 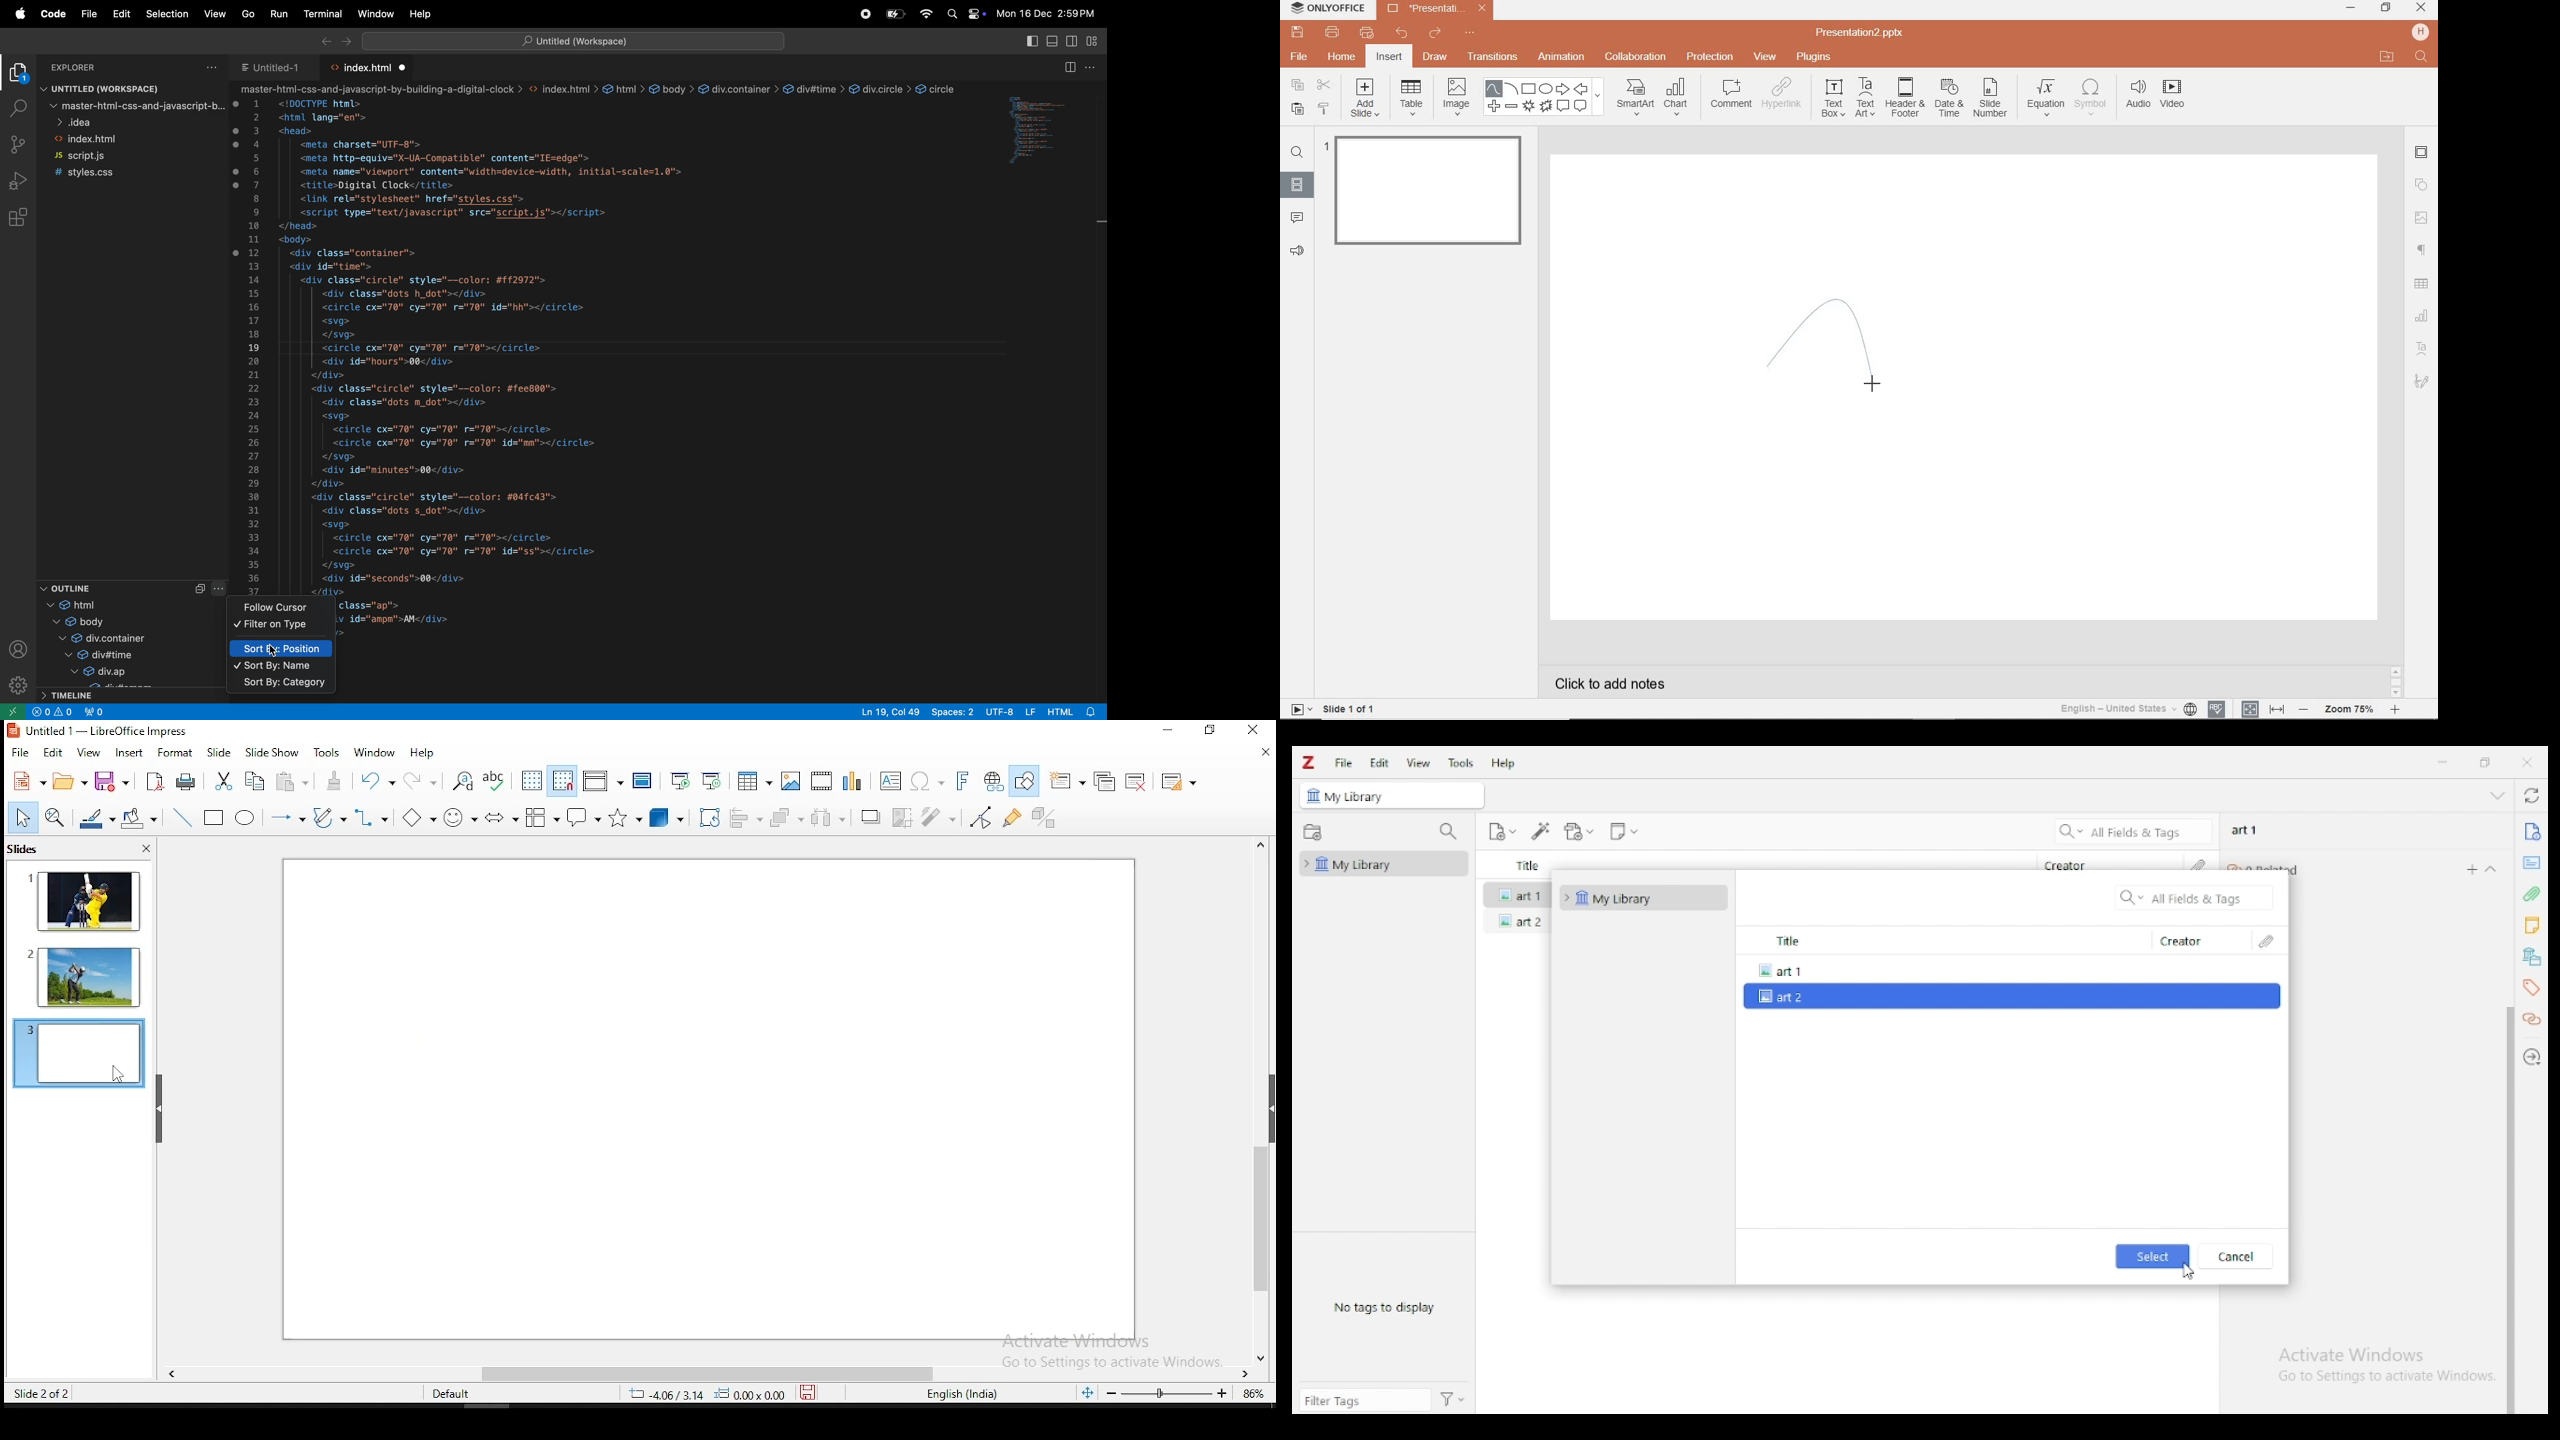 What do you see at coordinates (603, 89) in the screenshot?
I see `-html-css-and-javascript-by-building-a-digital-clock > <> index.html > & html > € body > & div.container > &@ div#time > &@ div.circle > @ circle` at bounding box center [603, 89].